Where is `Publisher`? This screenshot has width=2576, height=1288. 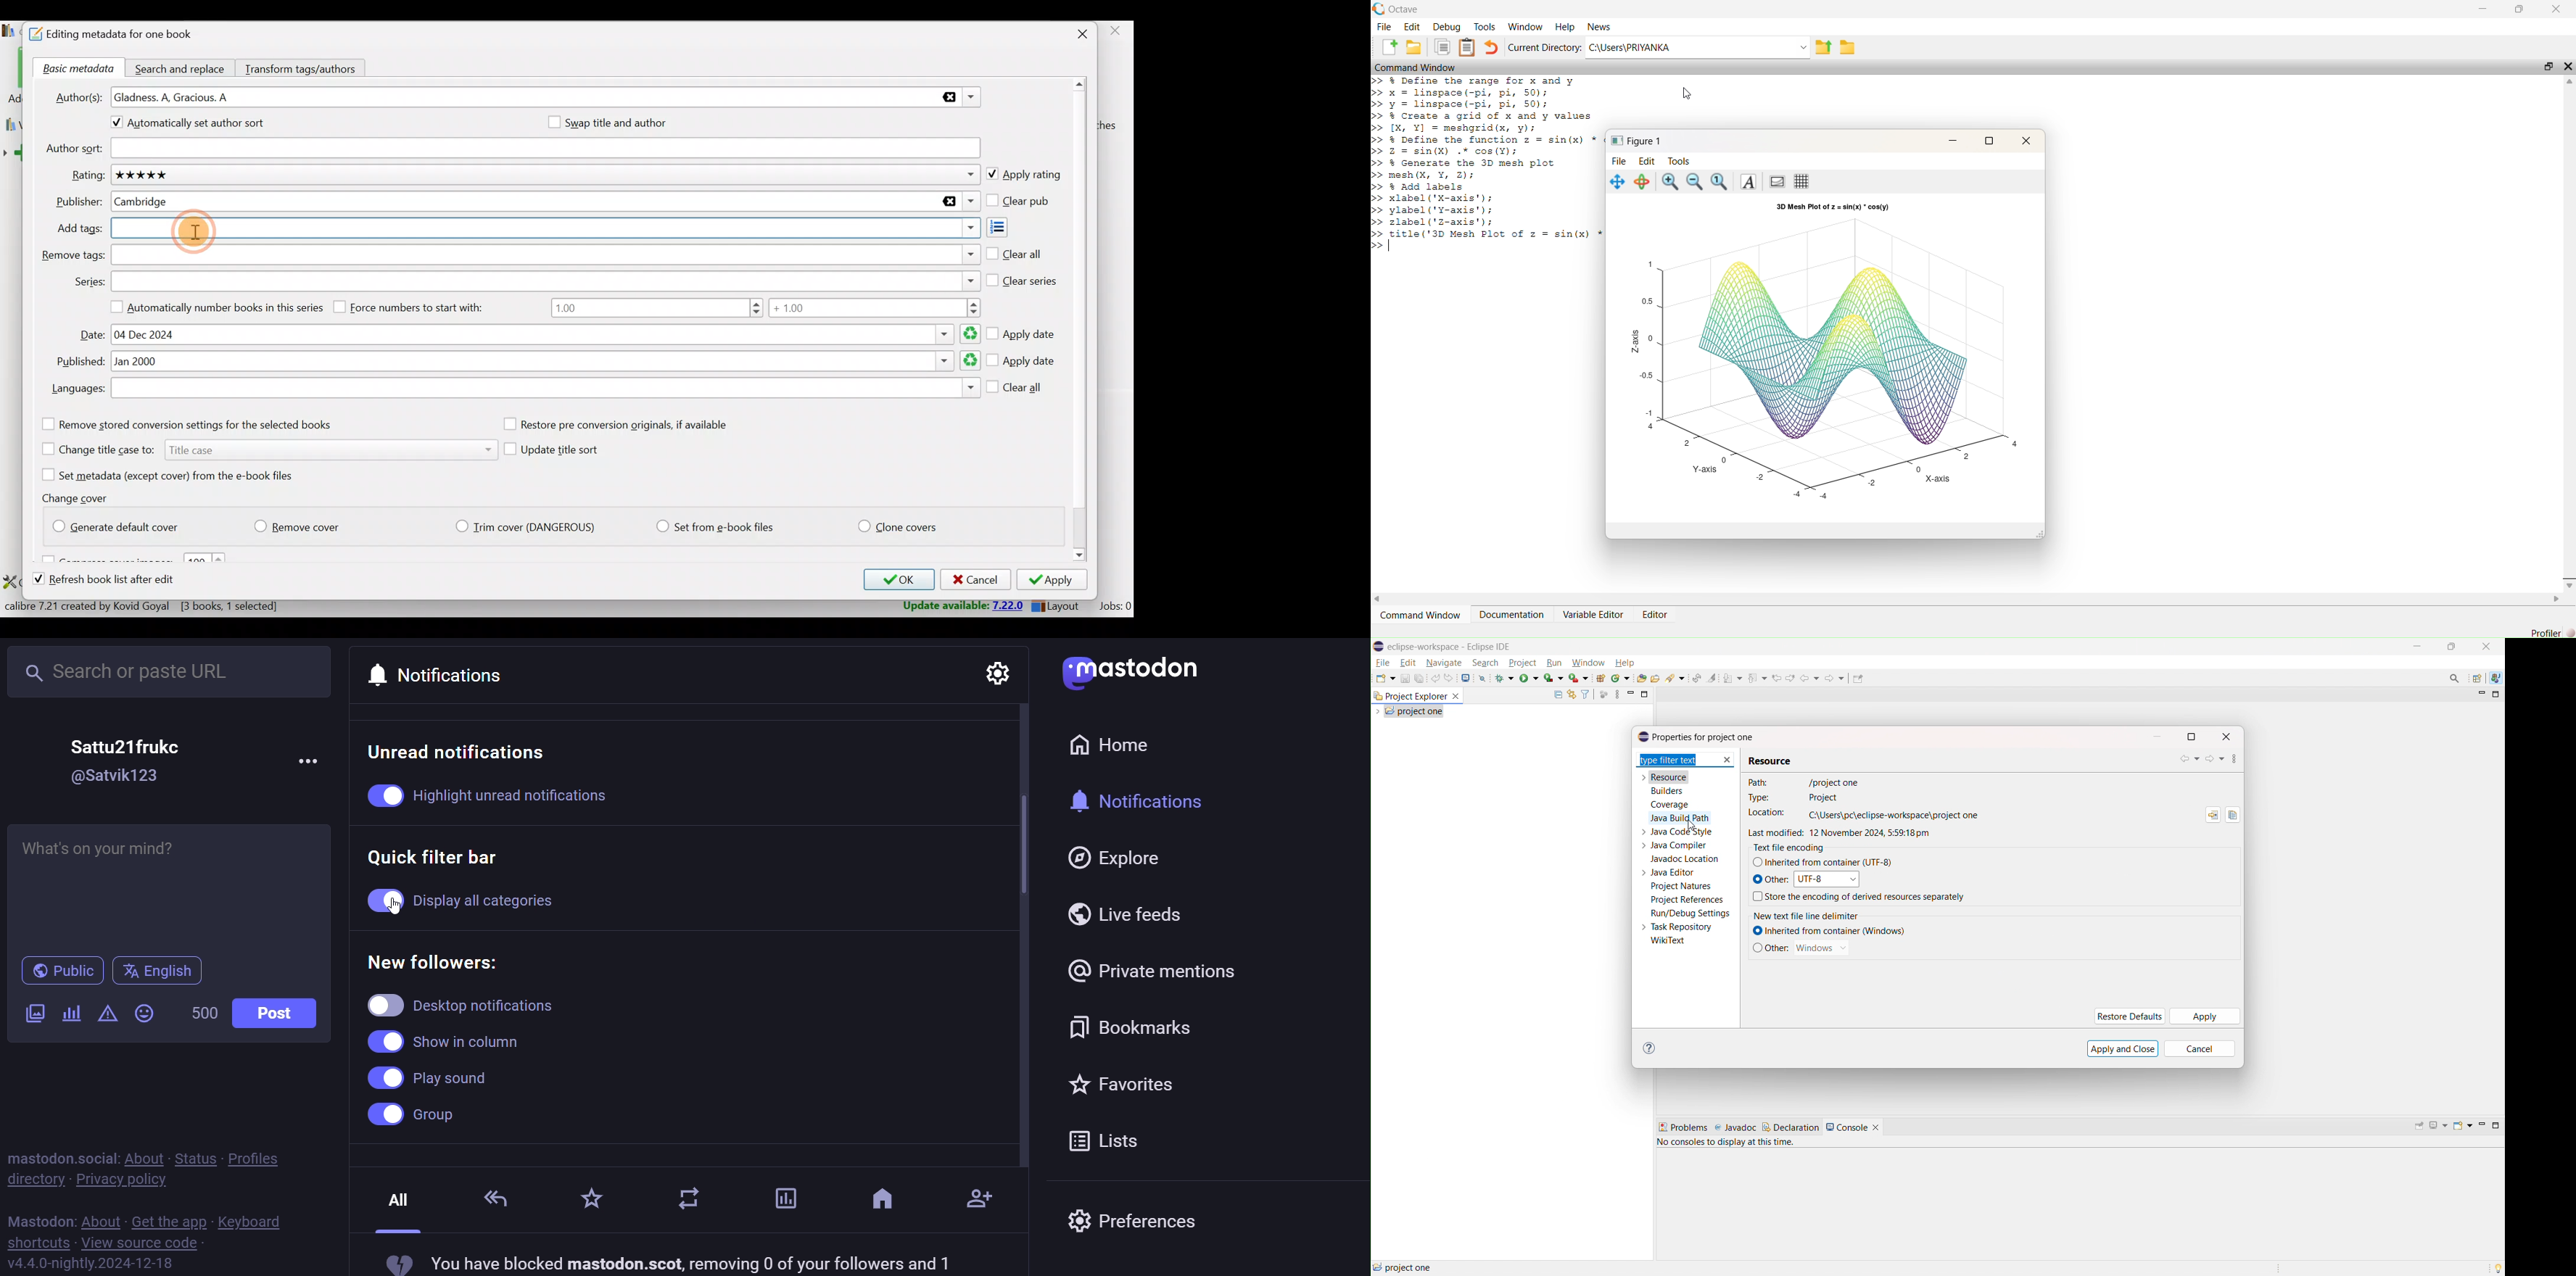 Publisher is located at coordinates (545, 203).